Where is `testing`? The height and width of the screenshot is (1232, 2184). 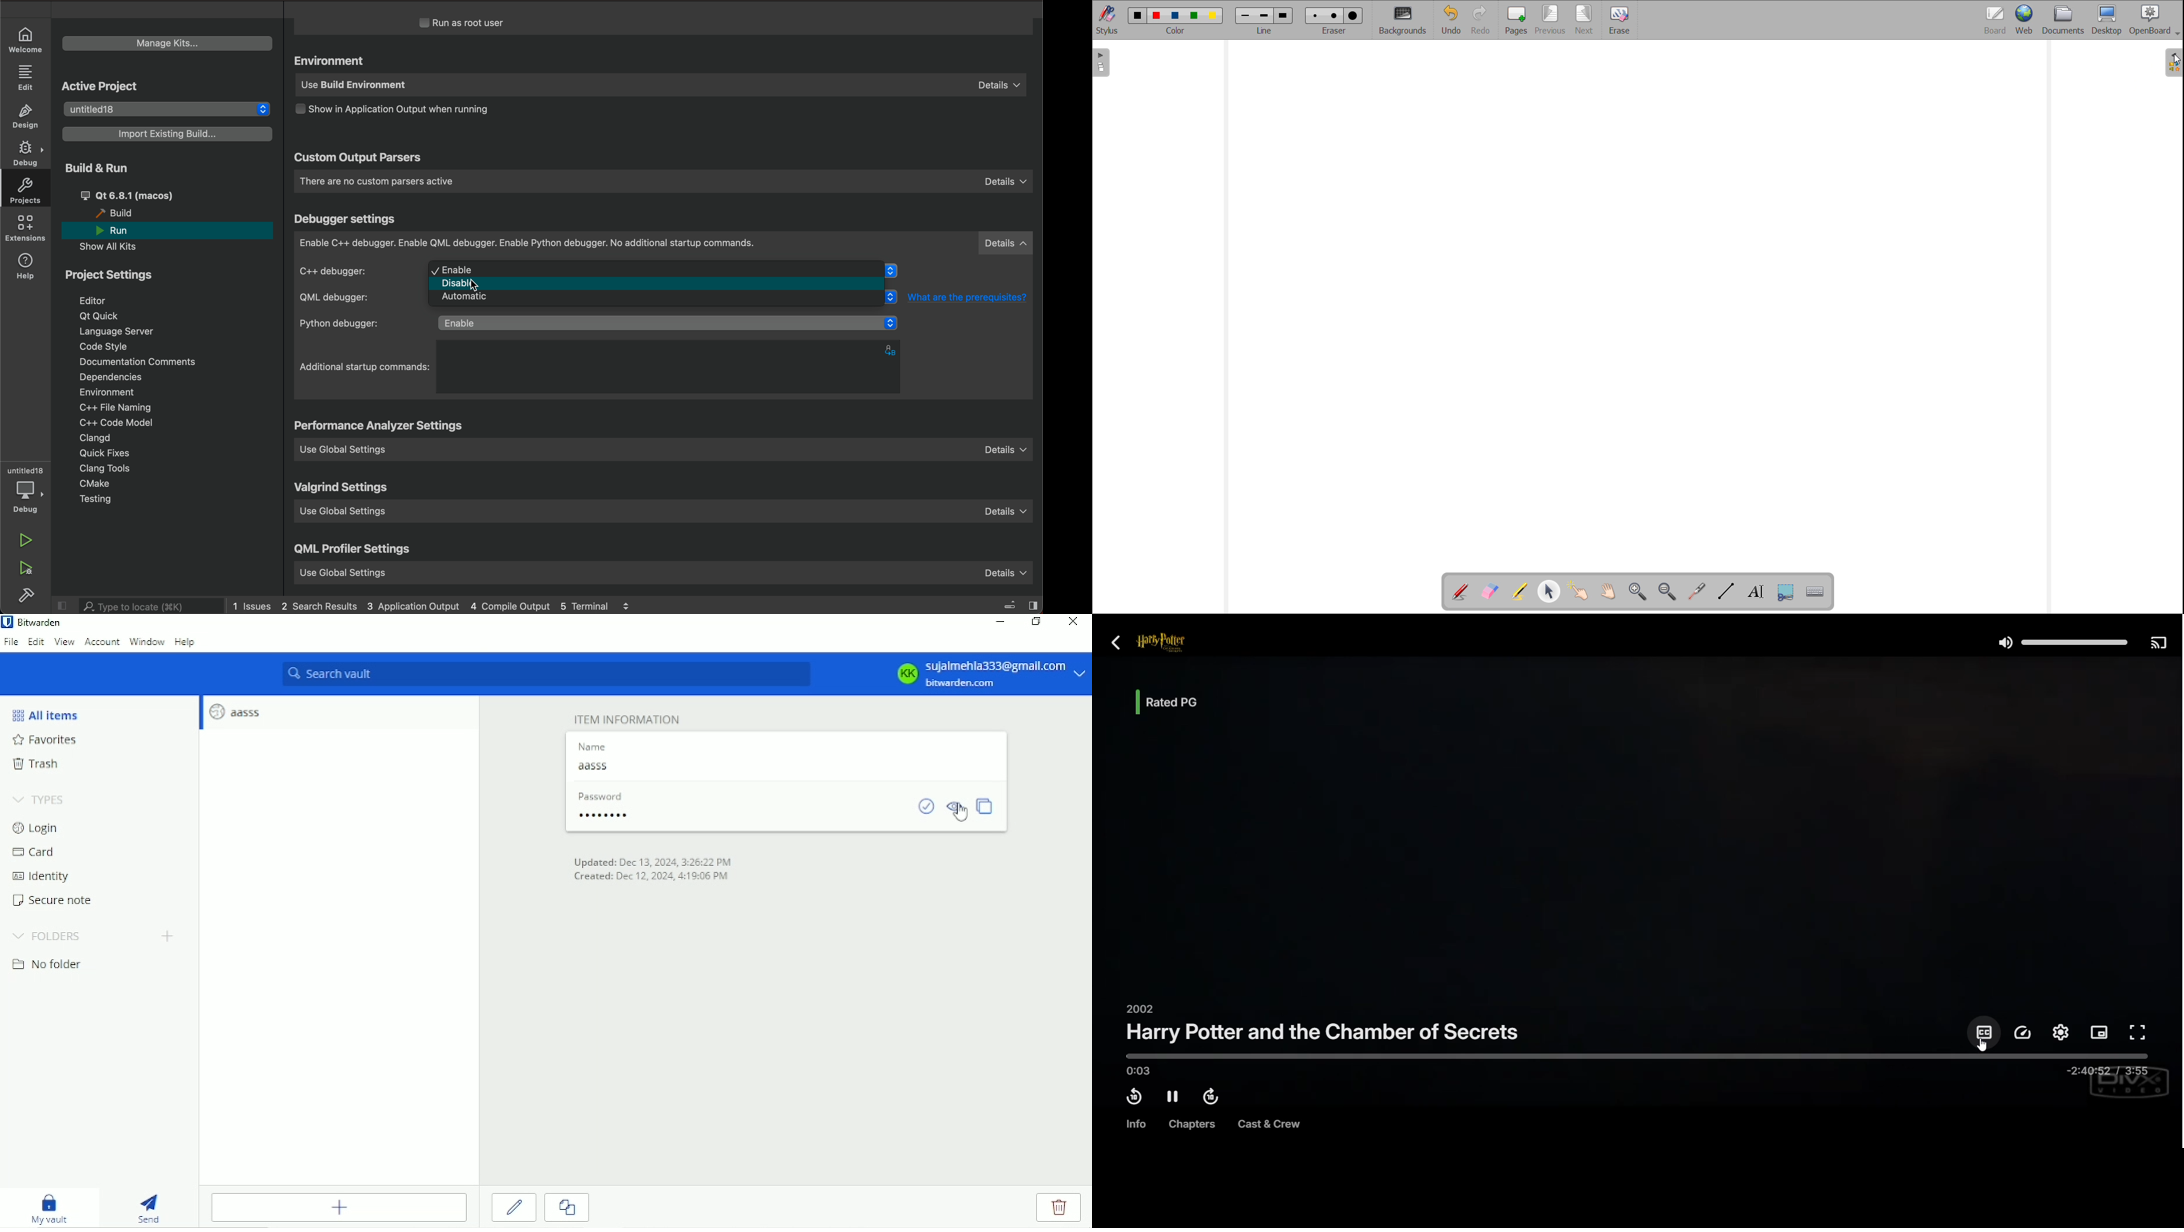
testing is located at coordinates (97, 499).